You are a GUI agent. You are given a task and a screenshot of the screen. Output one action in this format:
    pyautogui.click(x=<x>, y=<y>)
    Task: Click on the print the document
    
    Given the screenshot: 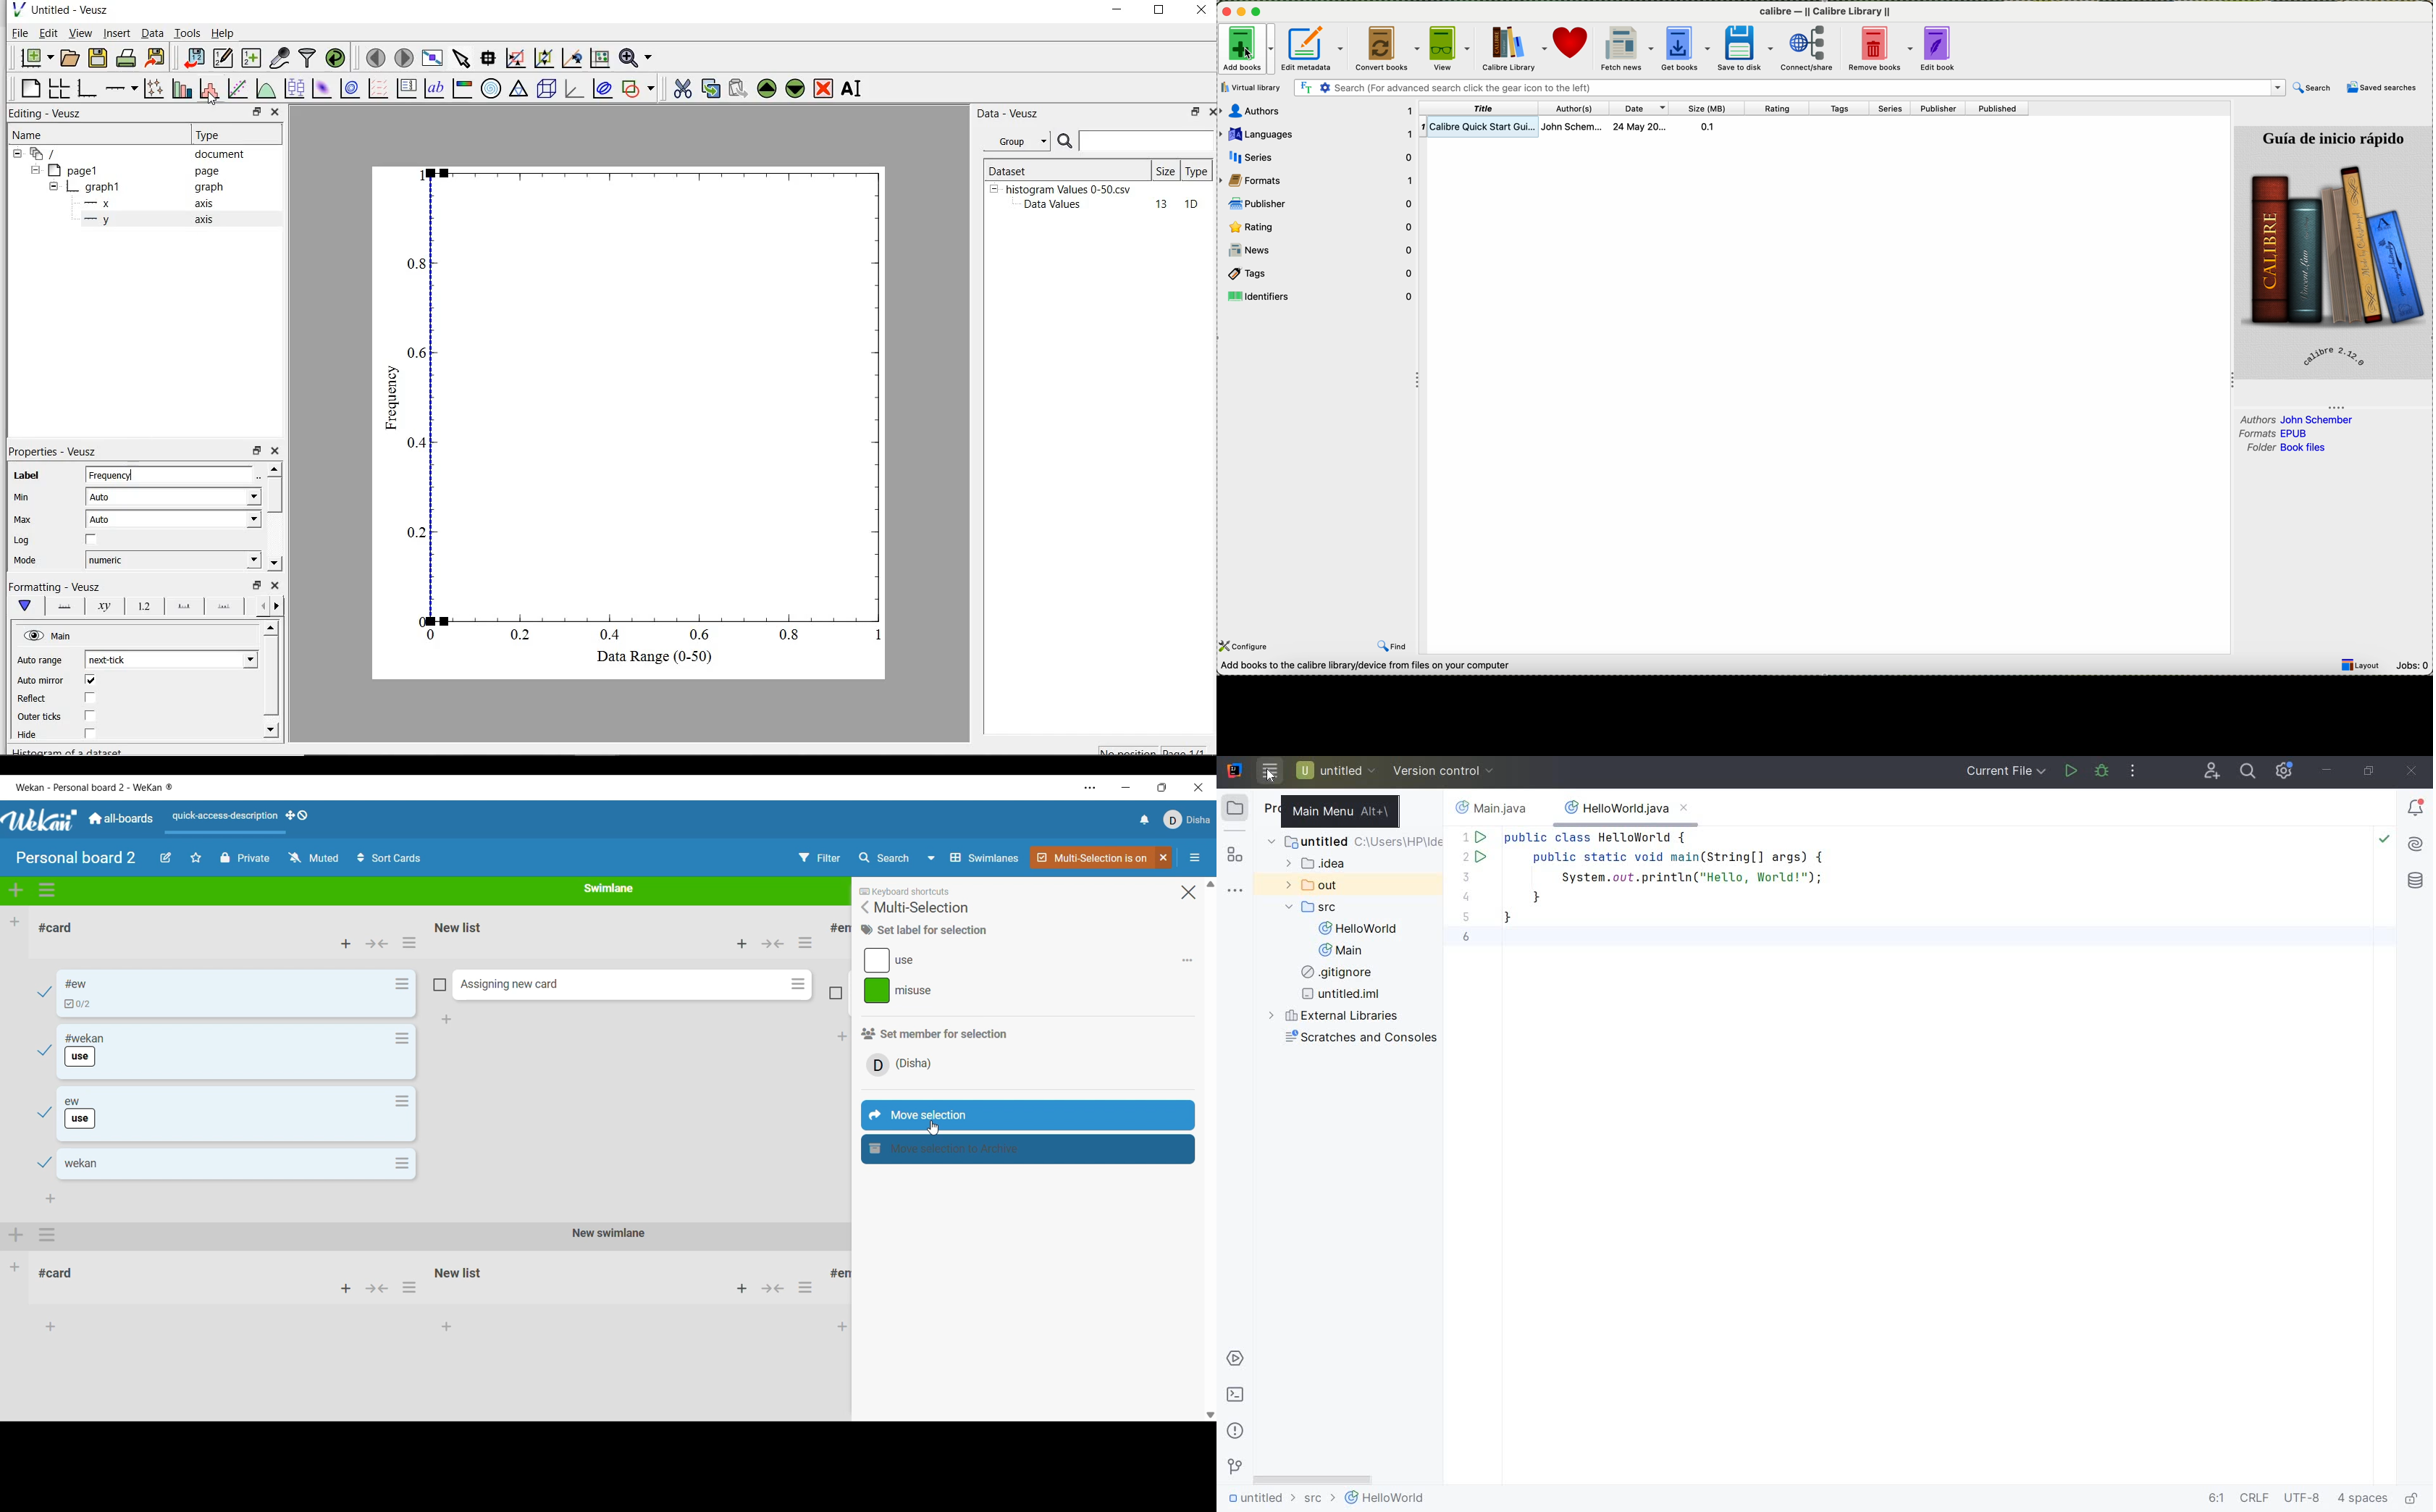 What is the action you would take?
    pyautogui.click(x=127, y=56)
    